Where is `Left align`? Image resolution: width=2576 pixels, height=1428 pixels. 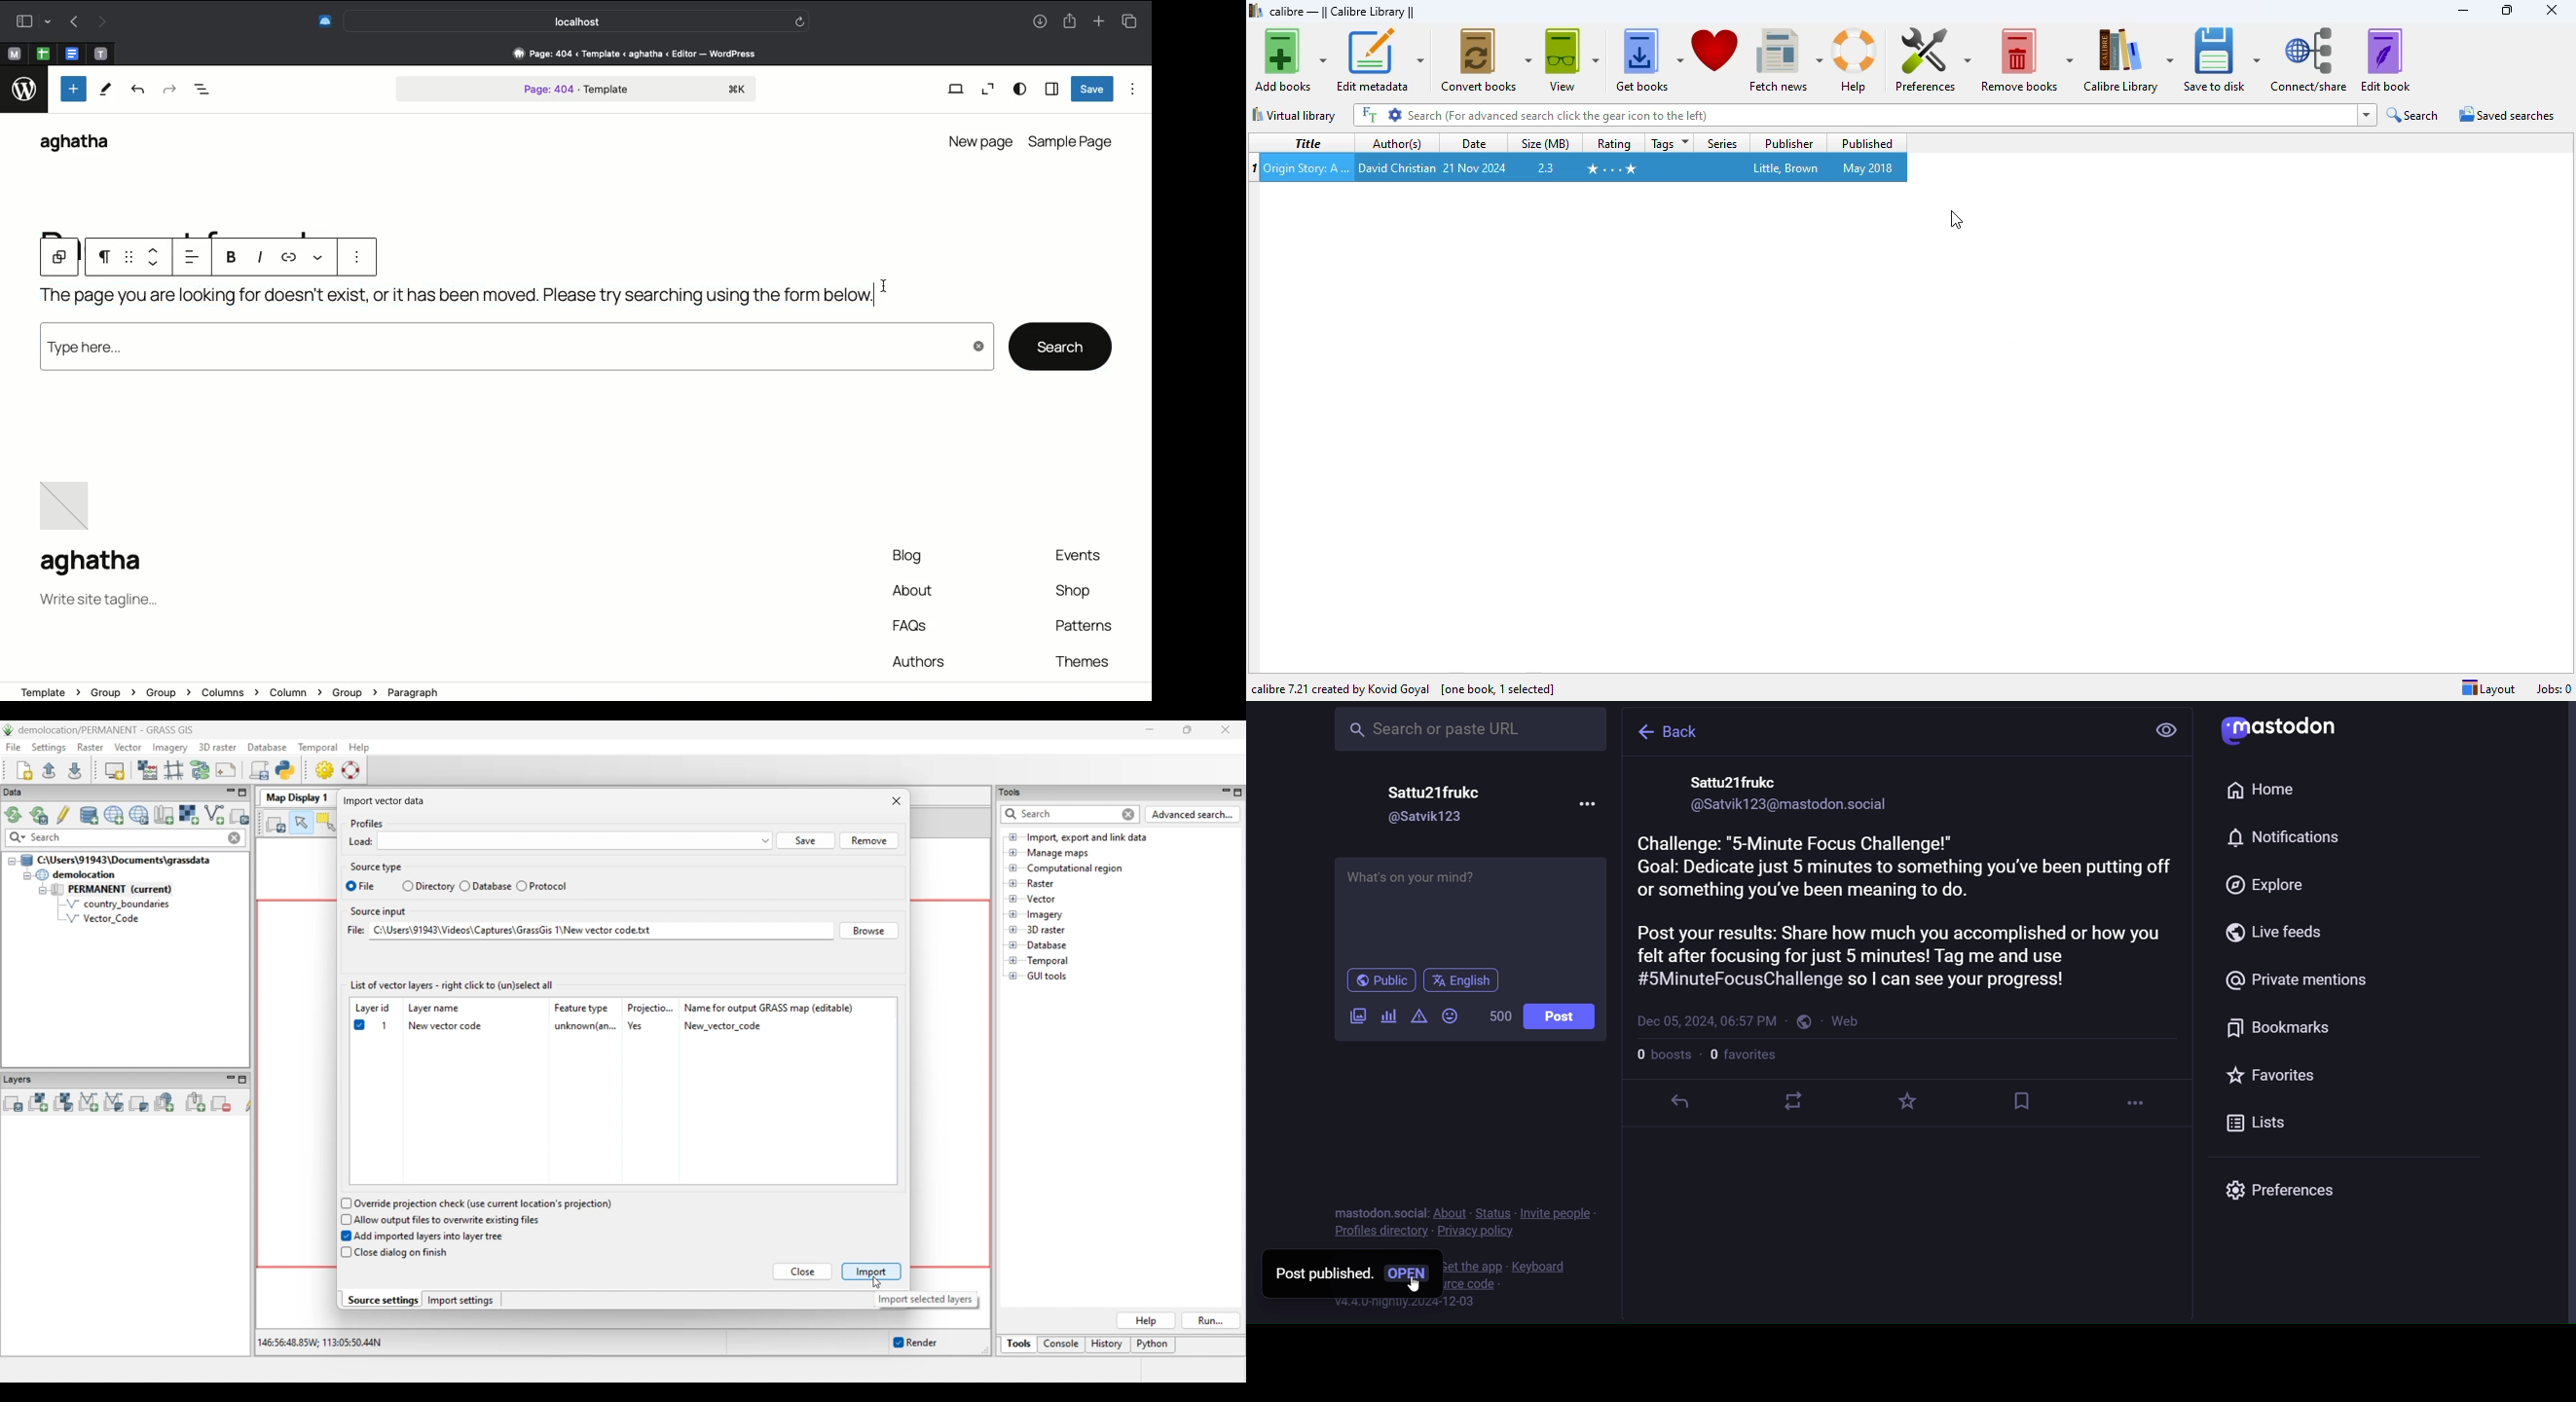
Left align is located at coordinates (196, 258).